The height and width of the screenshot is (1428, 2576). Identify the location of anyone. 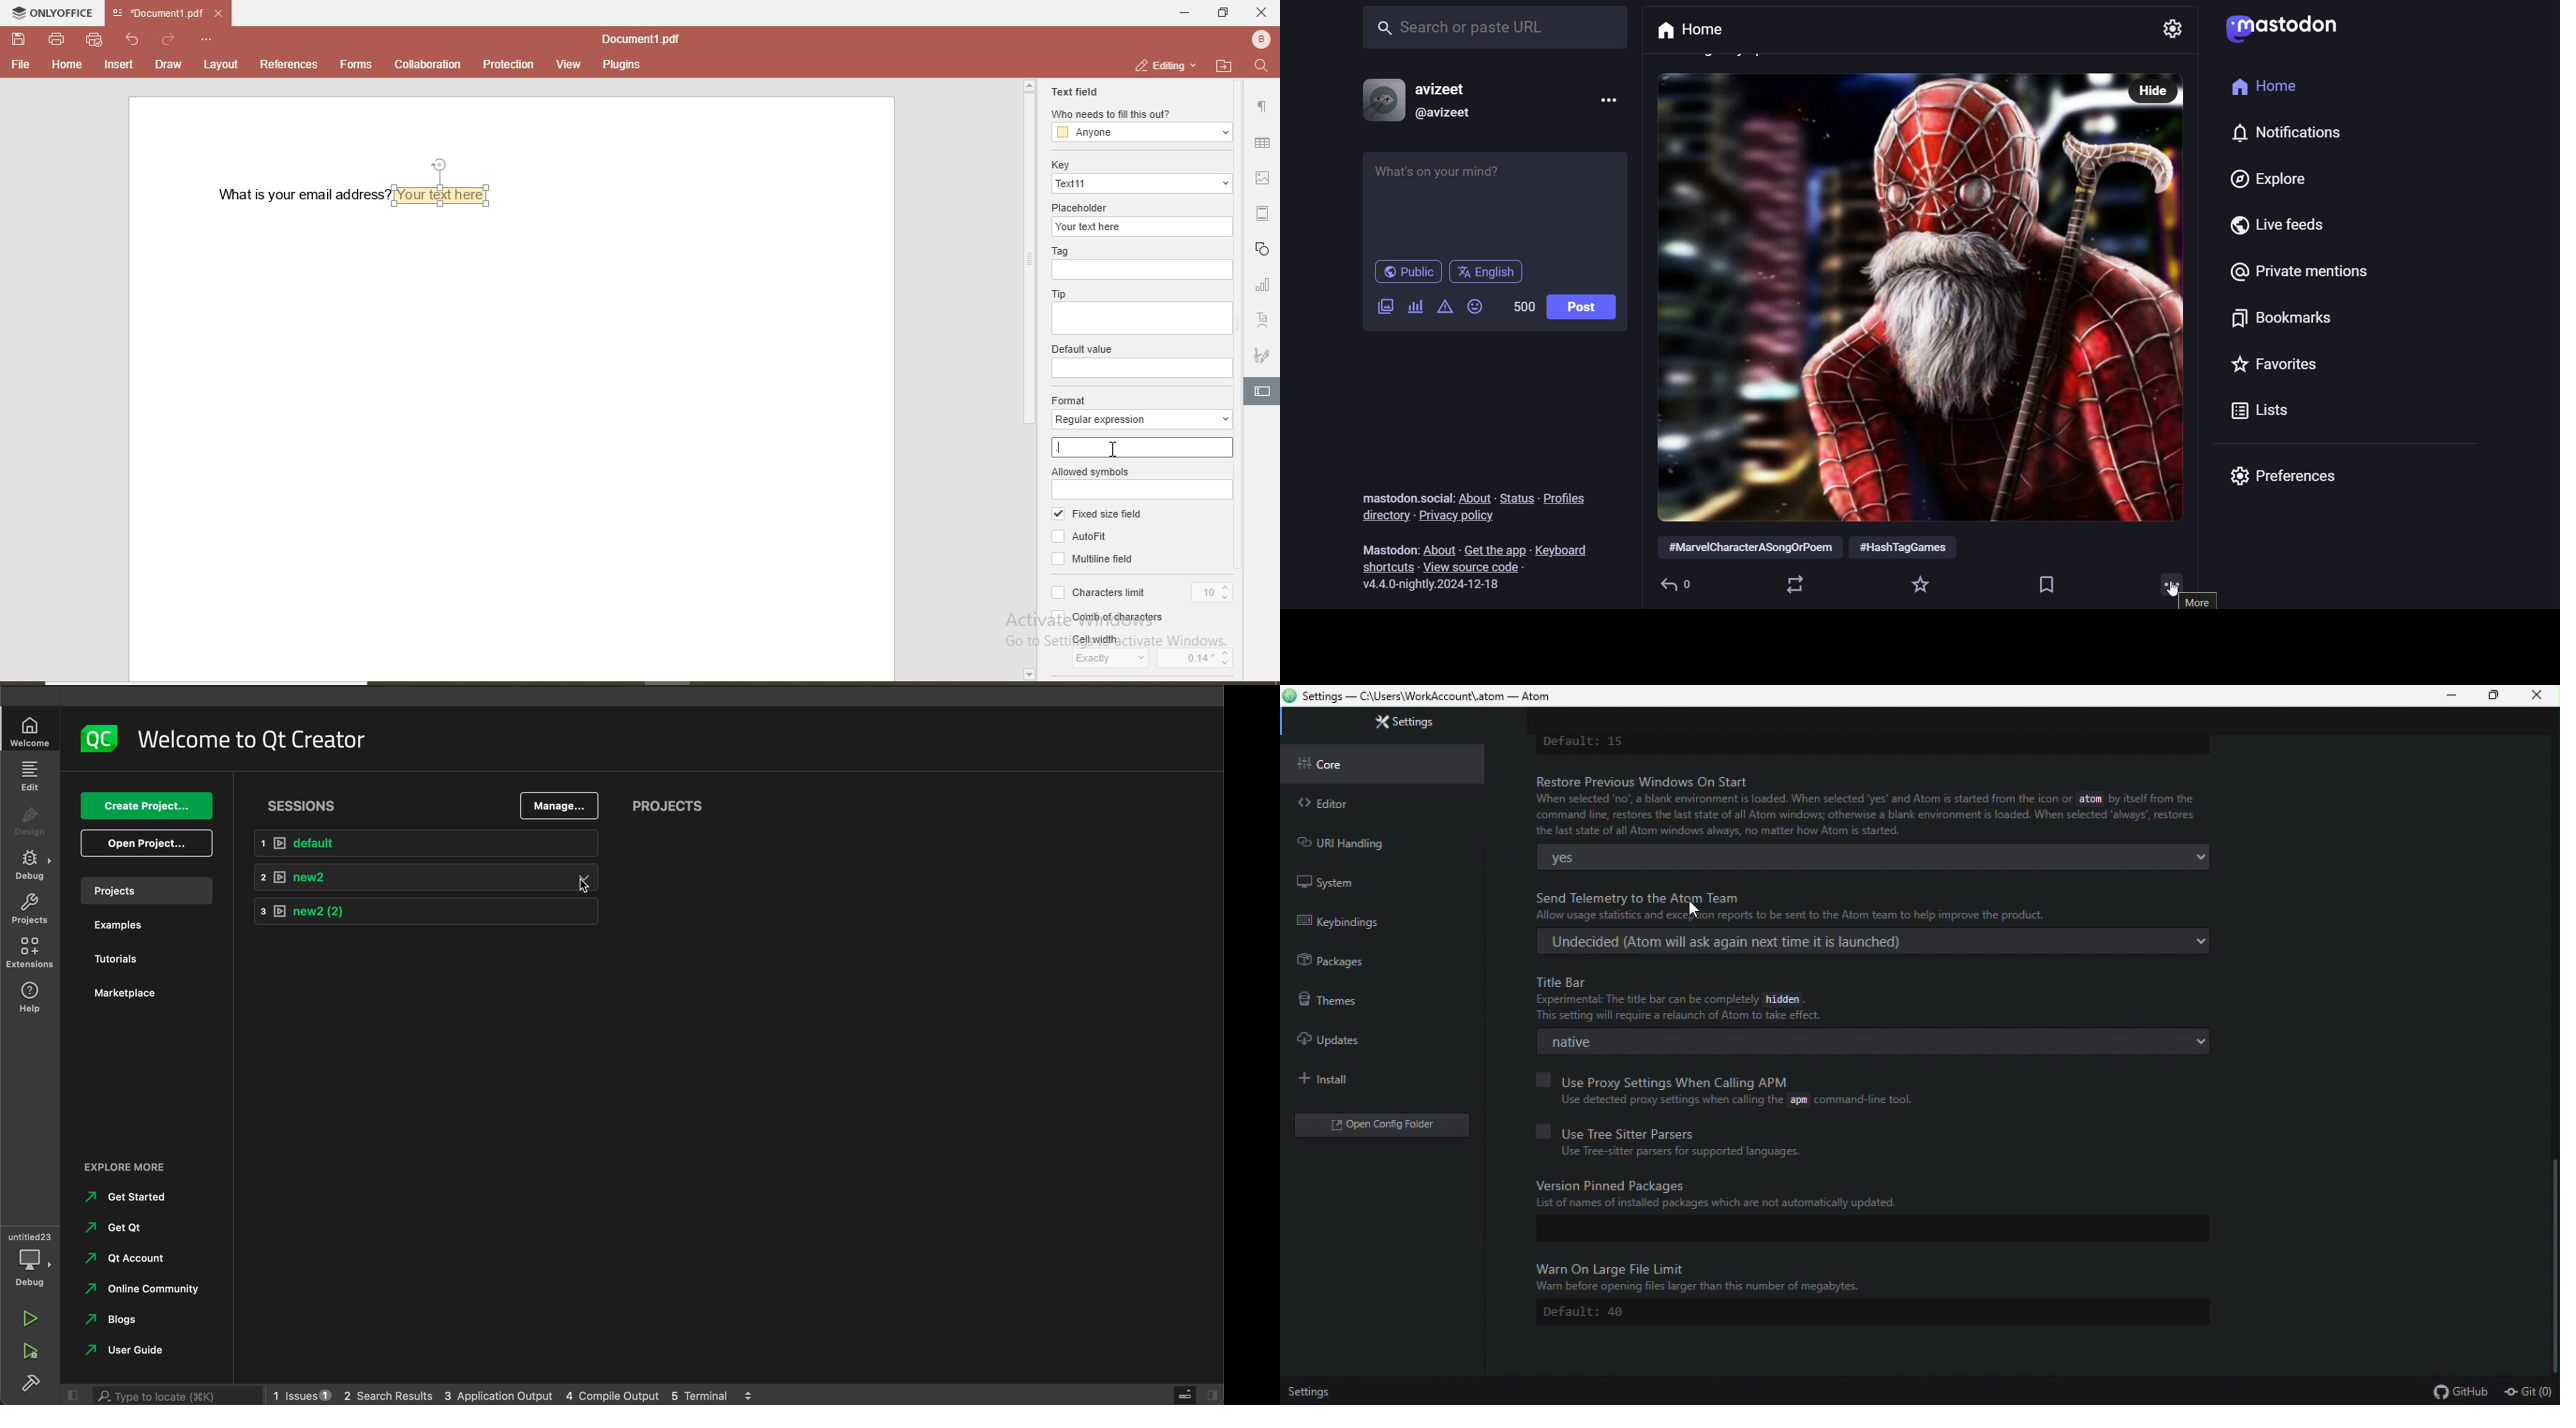
(1143, 133).